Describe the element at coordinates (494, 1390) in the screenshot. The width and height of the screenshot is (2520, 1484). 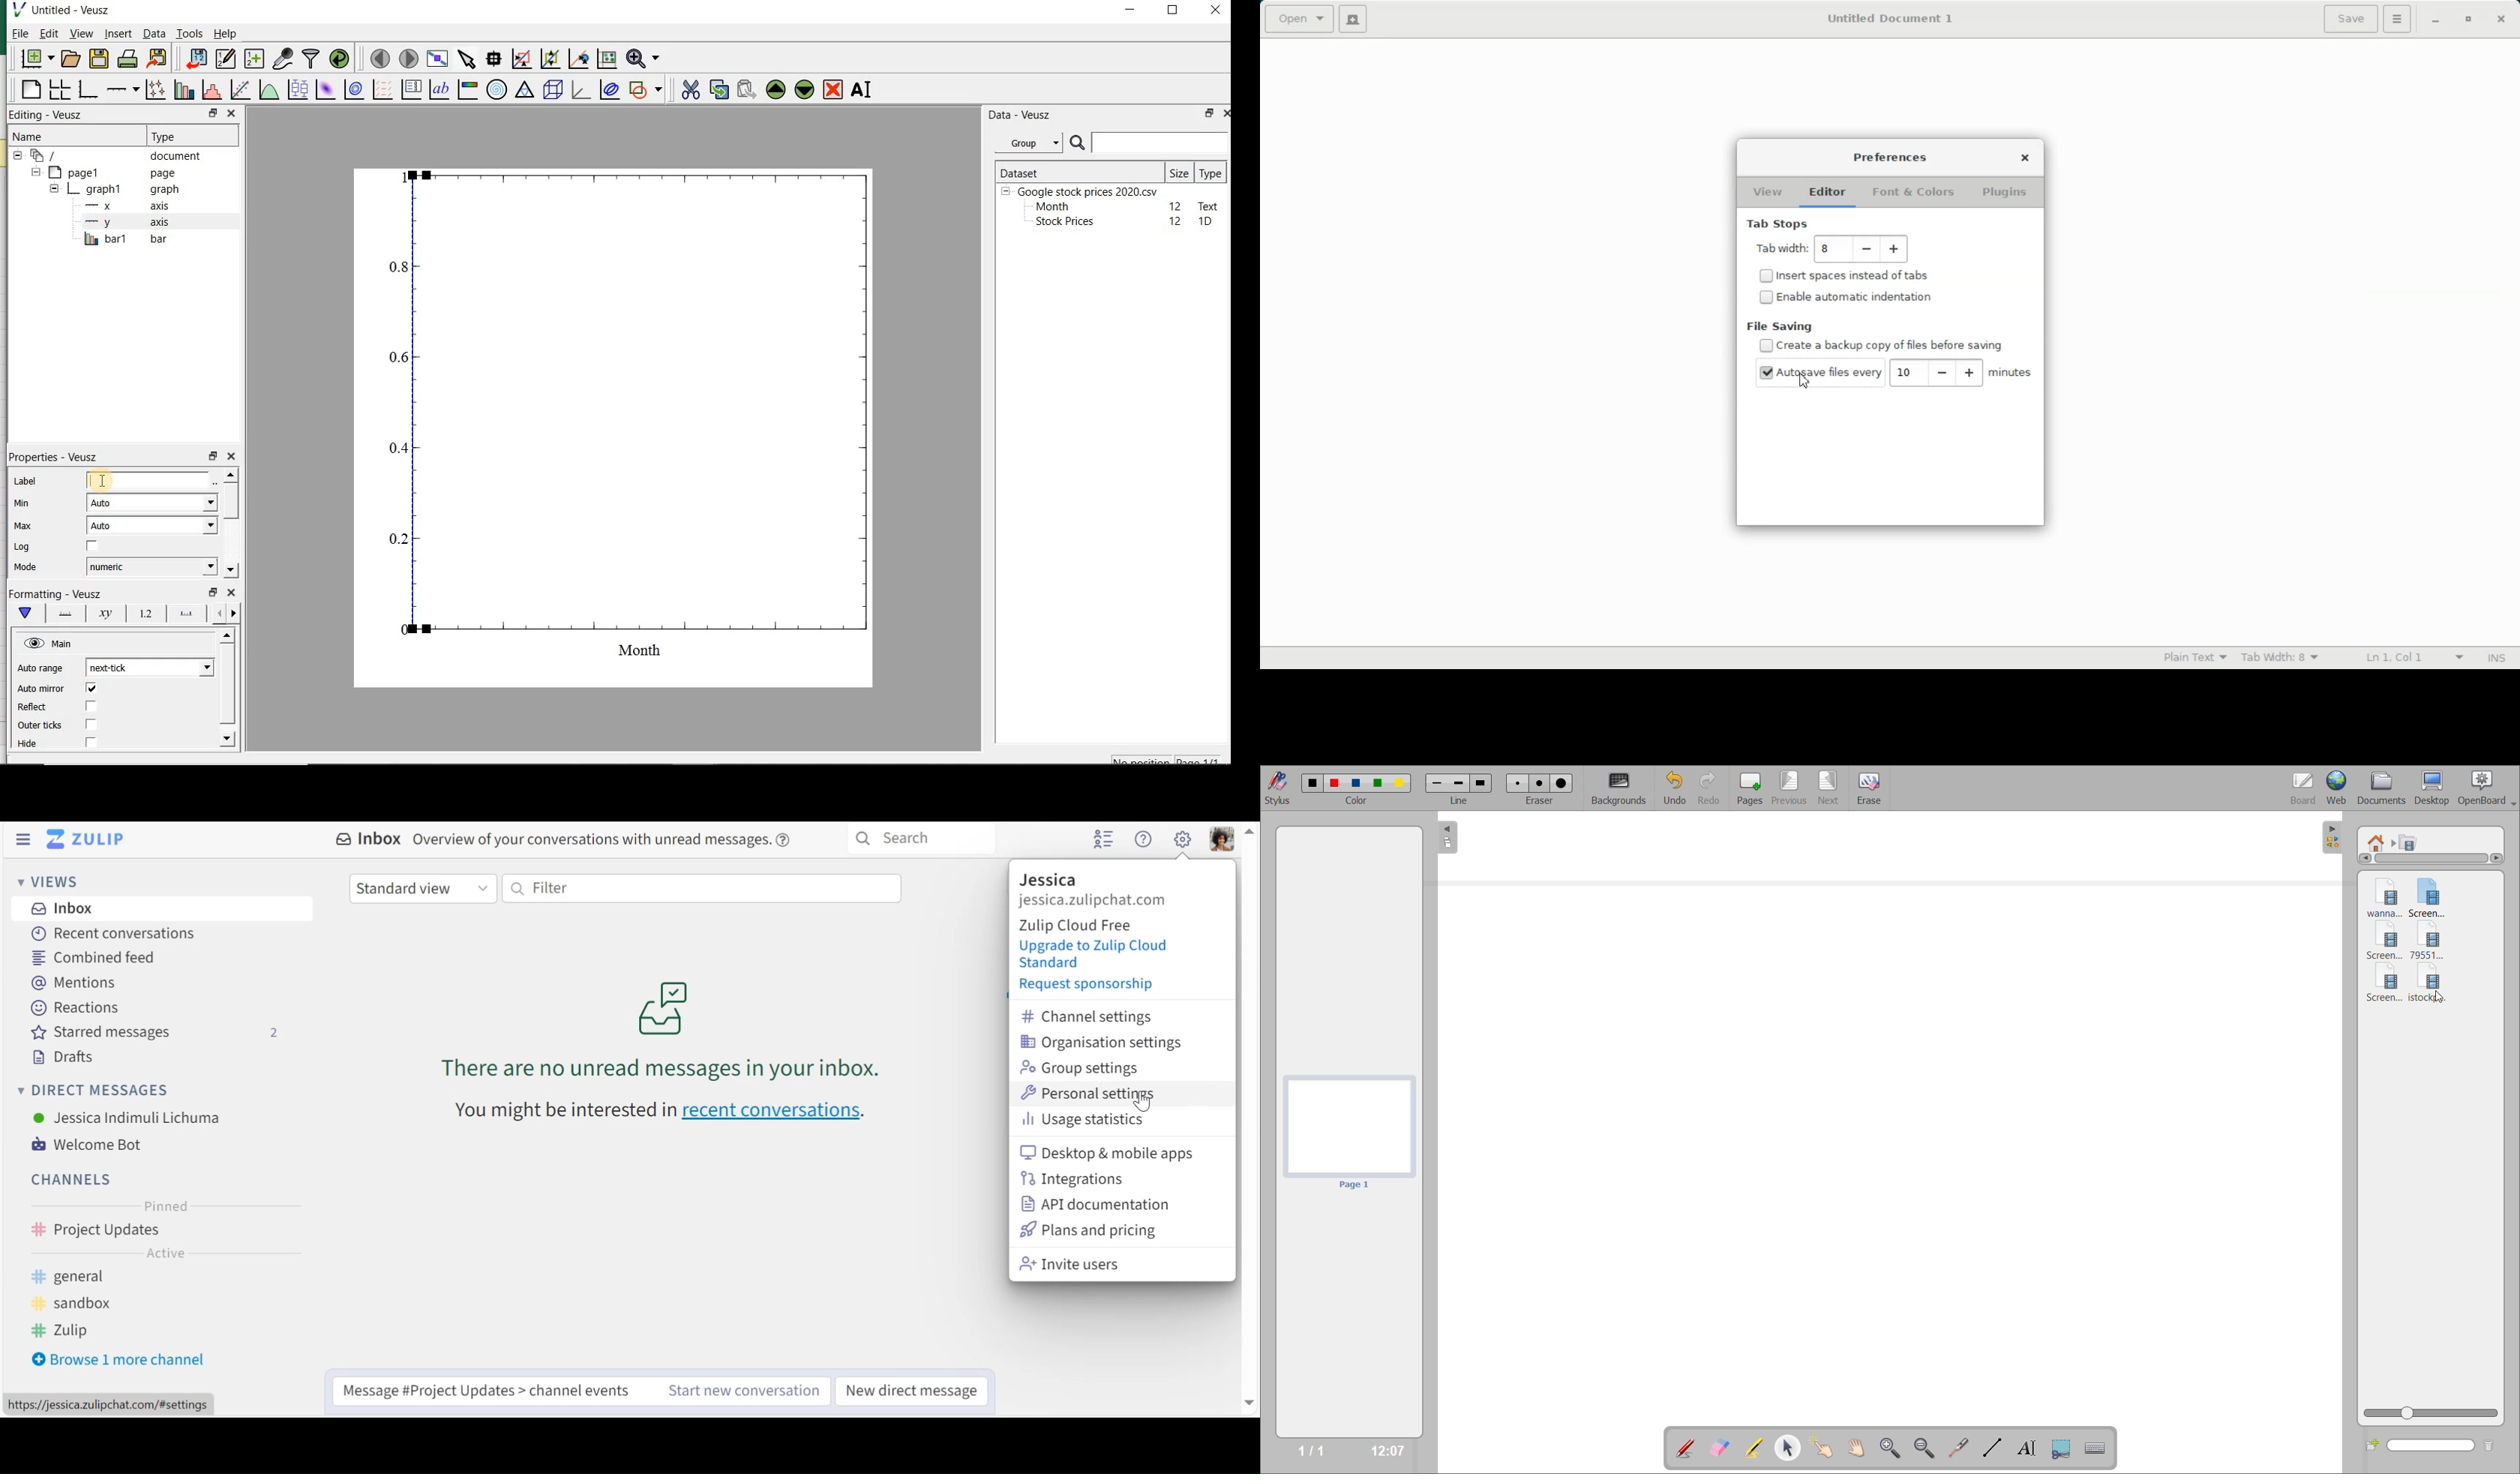
I see `Compose message` at that location.